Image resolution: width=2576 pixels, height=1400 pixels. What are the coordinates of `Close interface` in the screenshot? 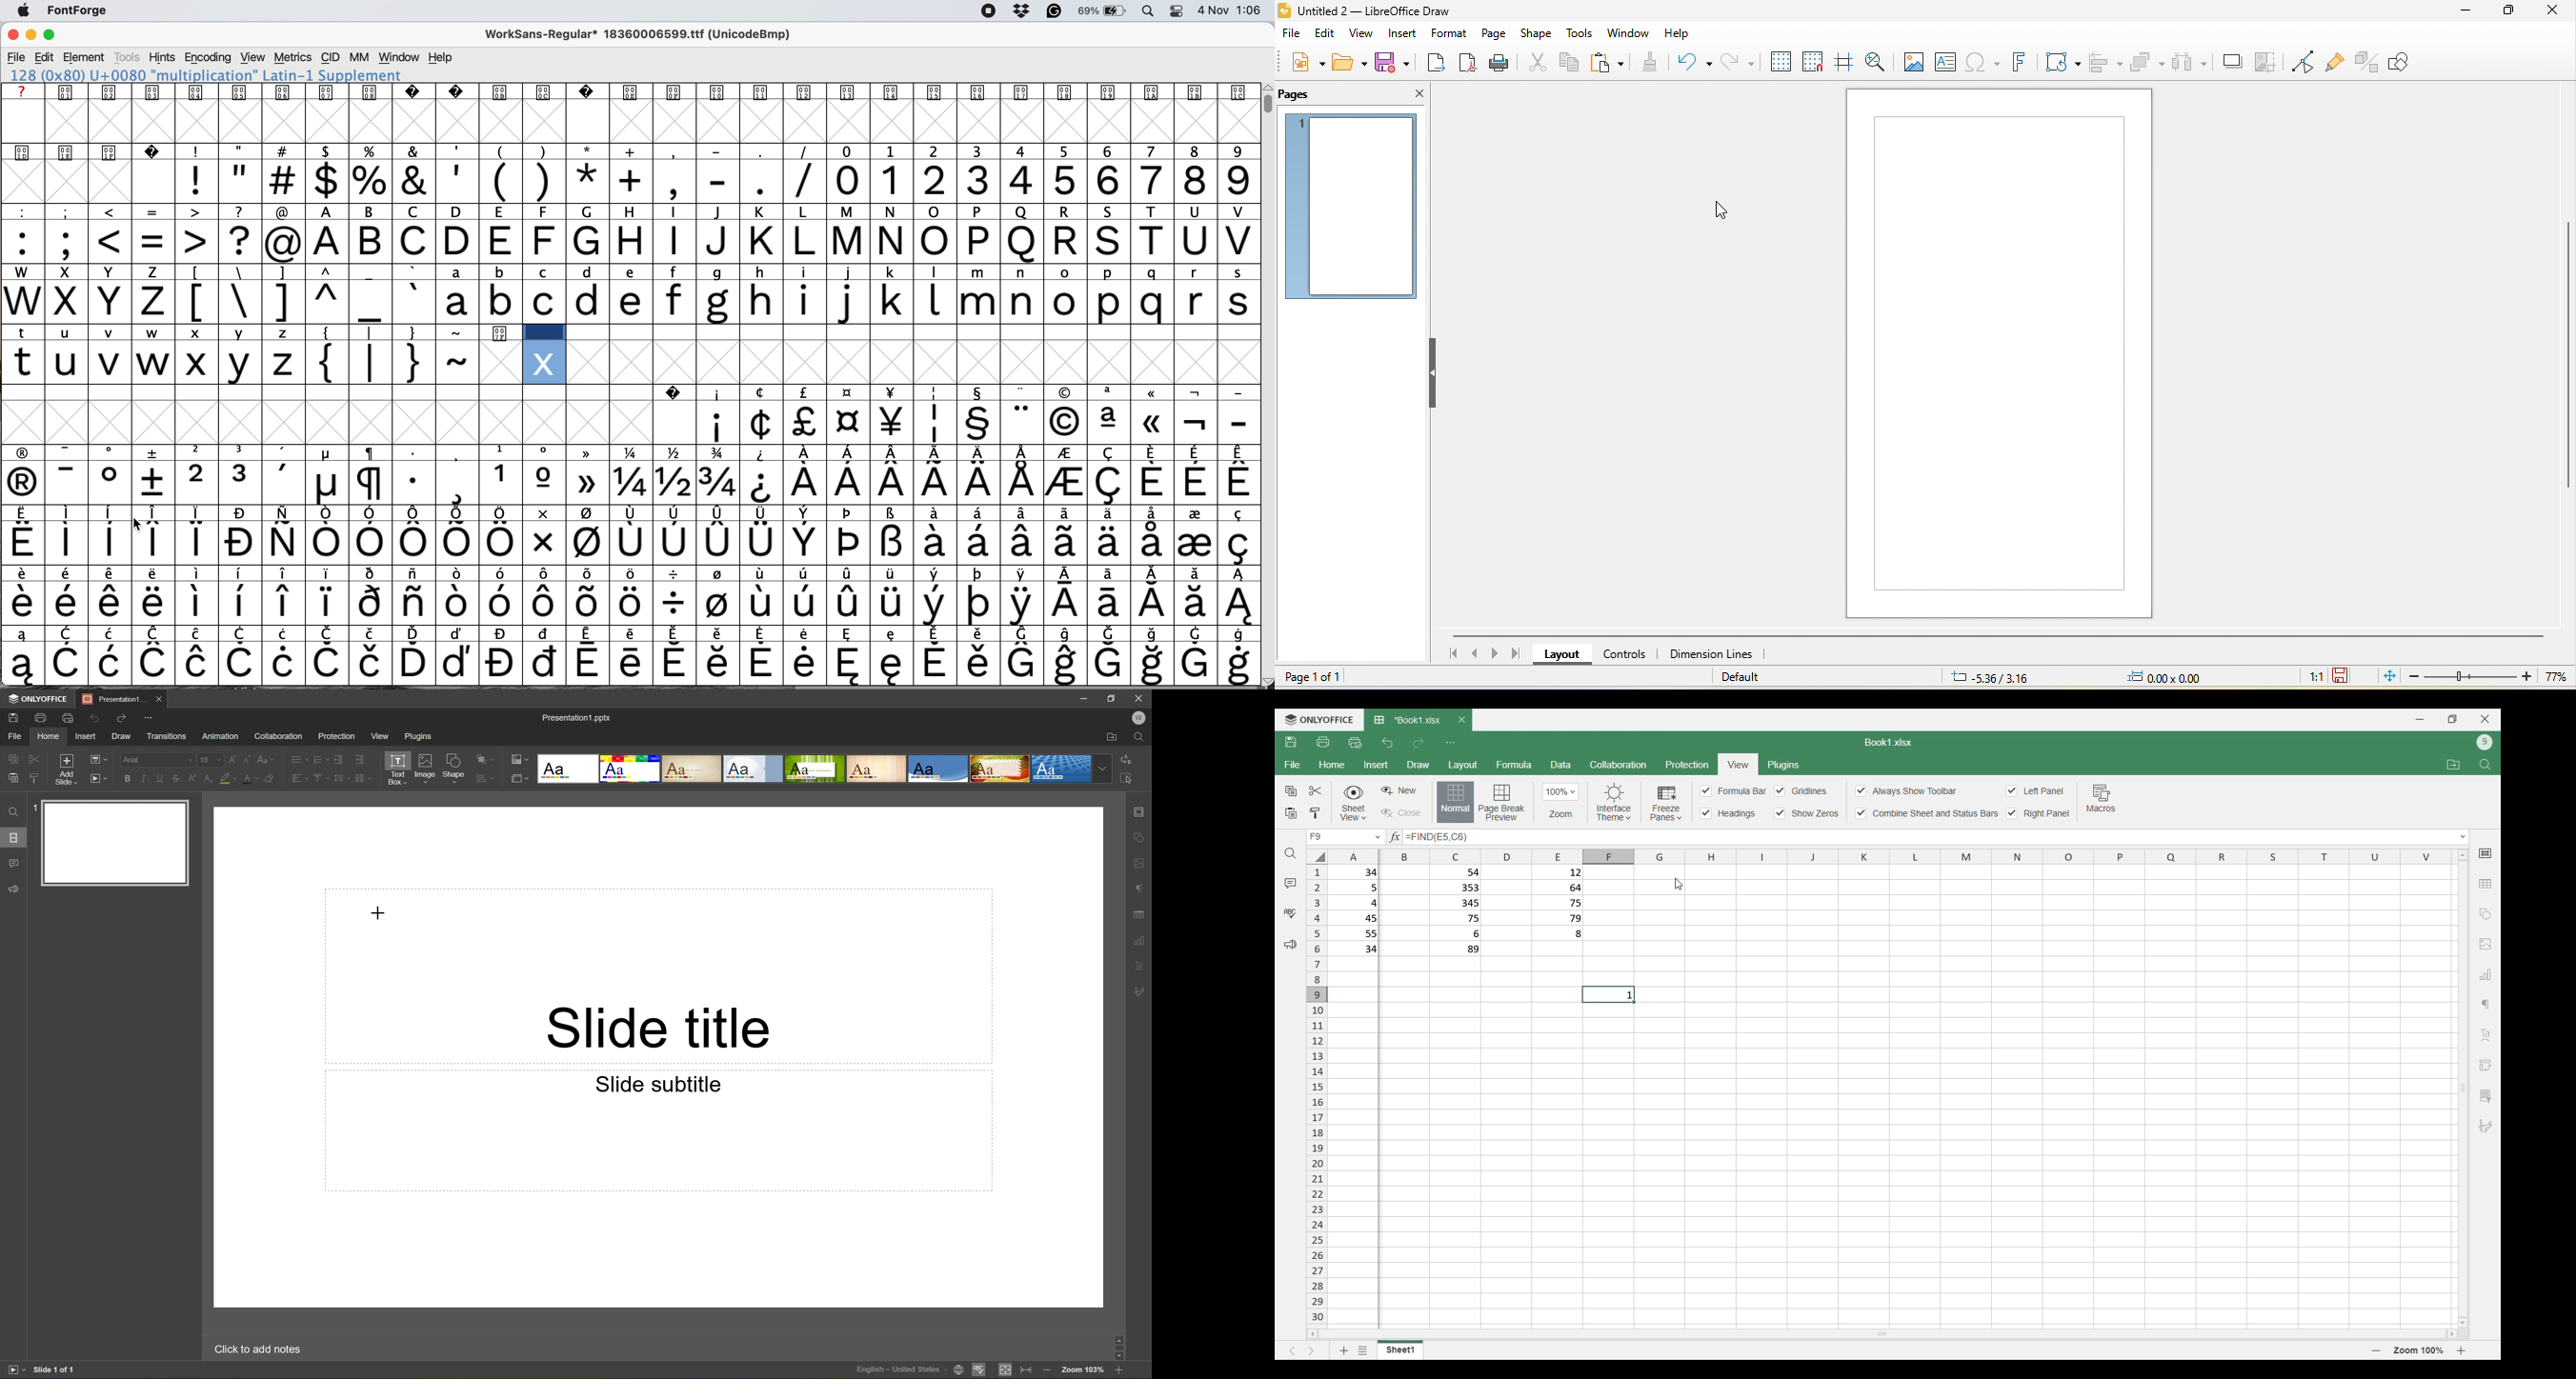 It's located at (2486, 719).